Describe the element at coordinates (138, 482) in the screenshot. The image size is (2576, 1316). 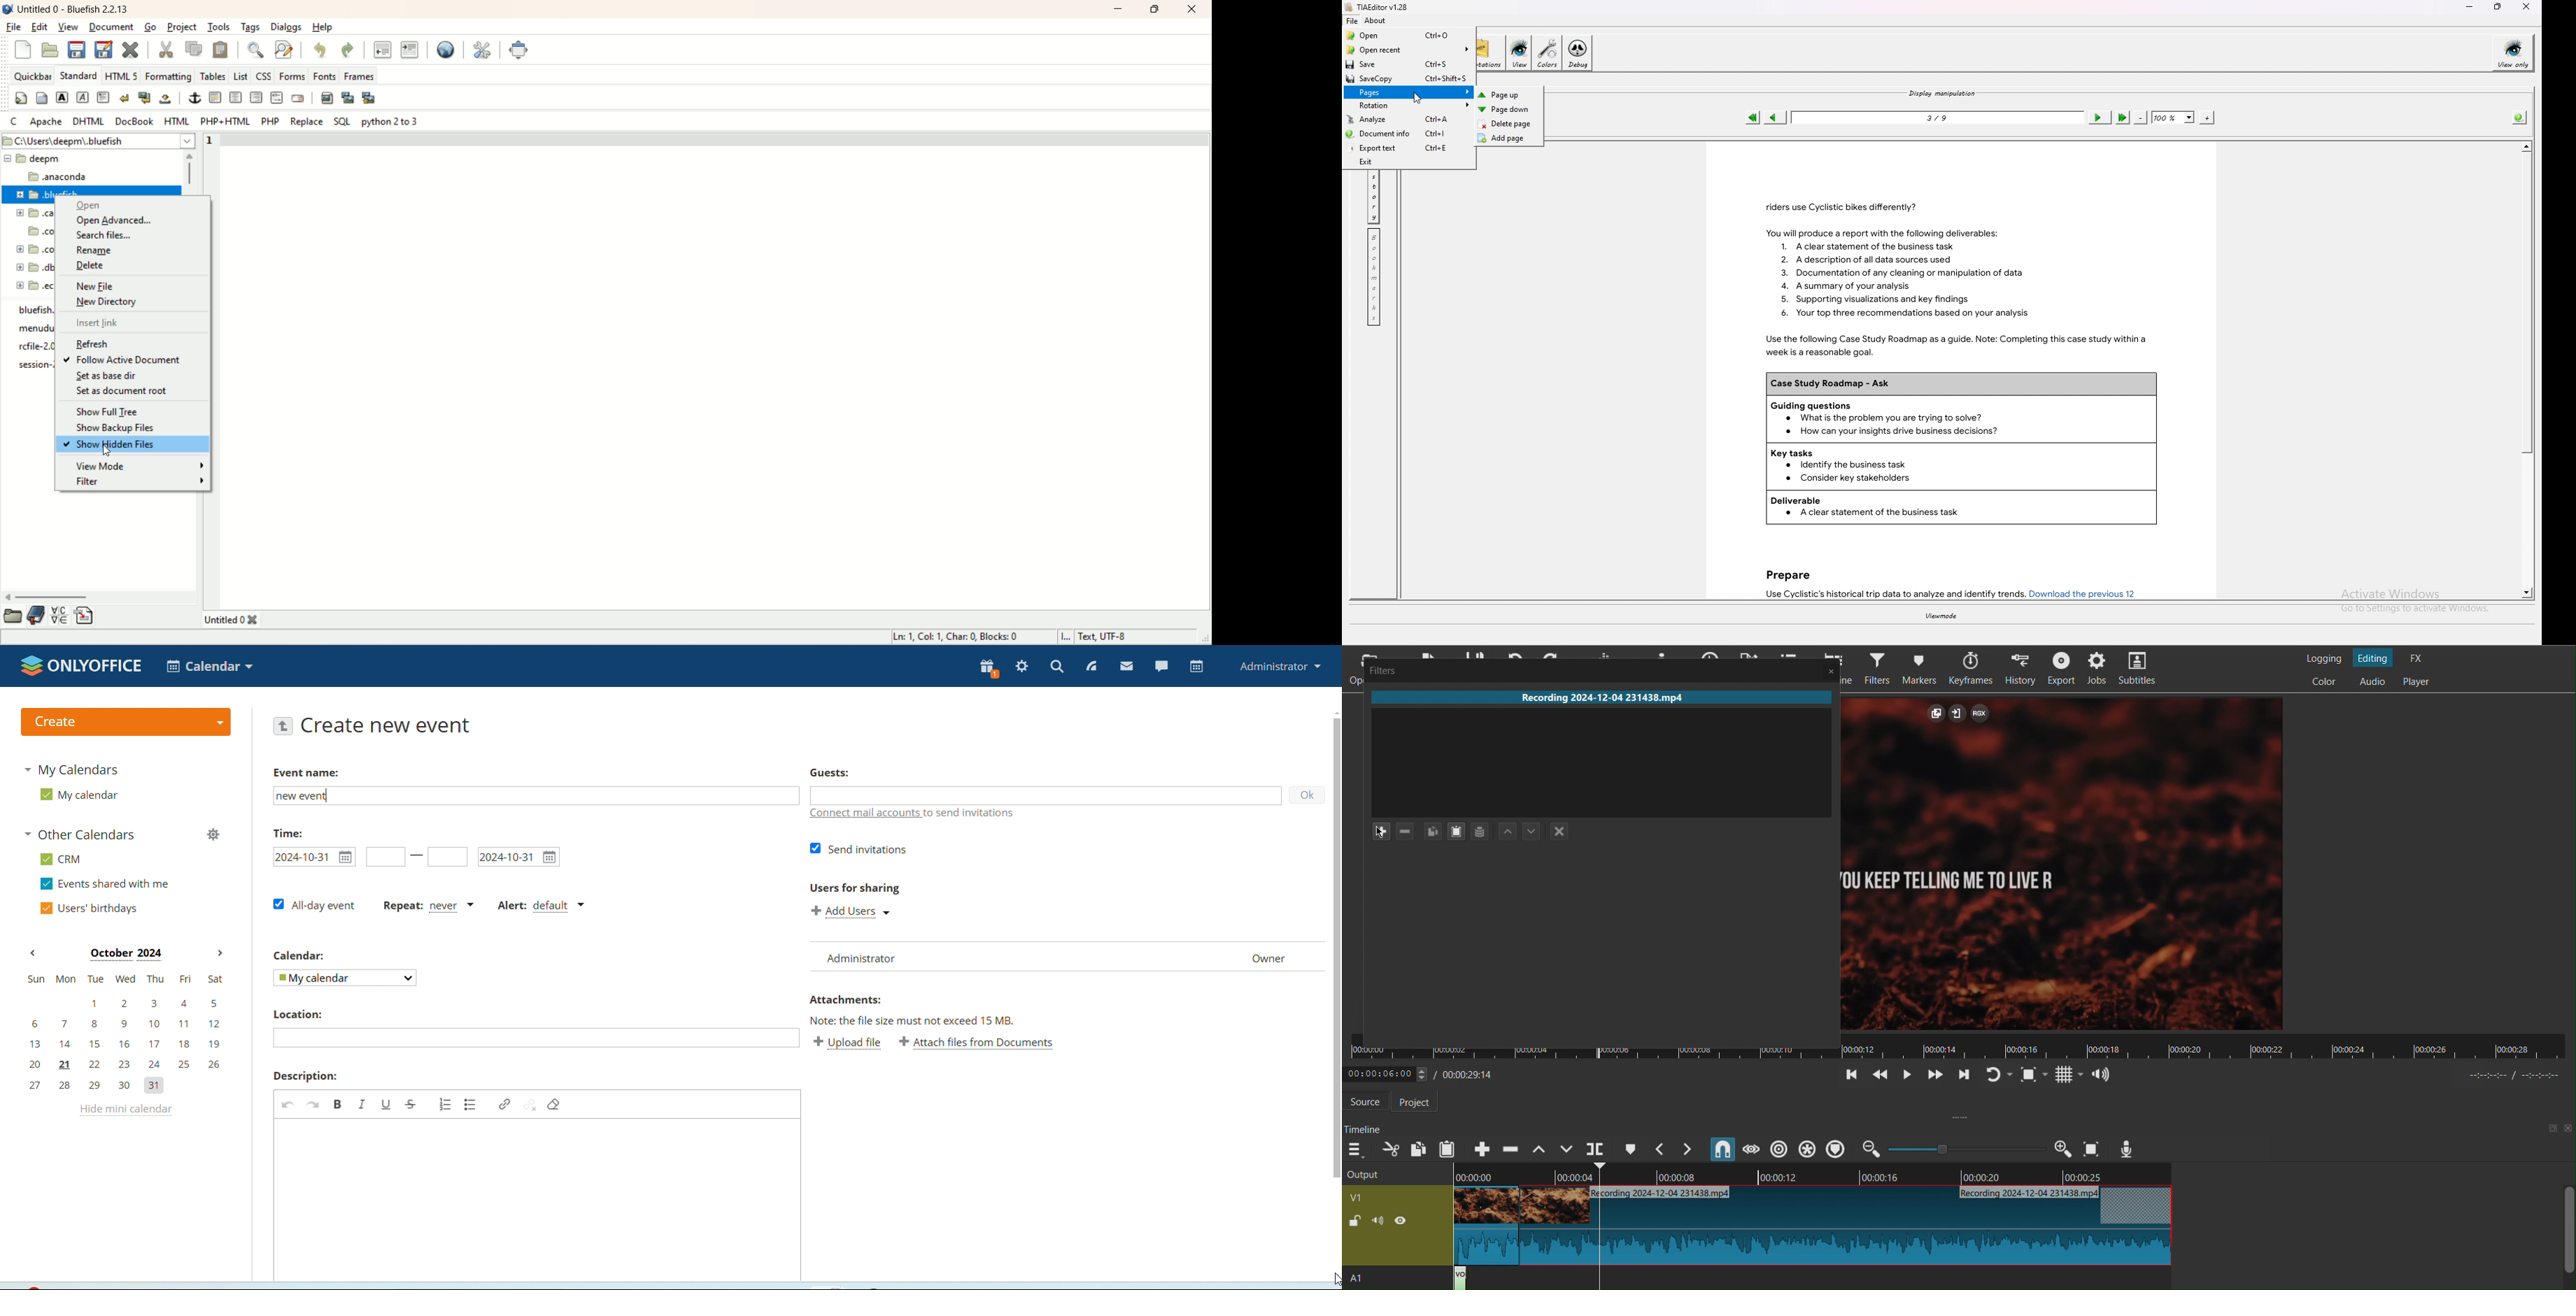
I see `filter` at that location.